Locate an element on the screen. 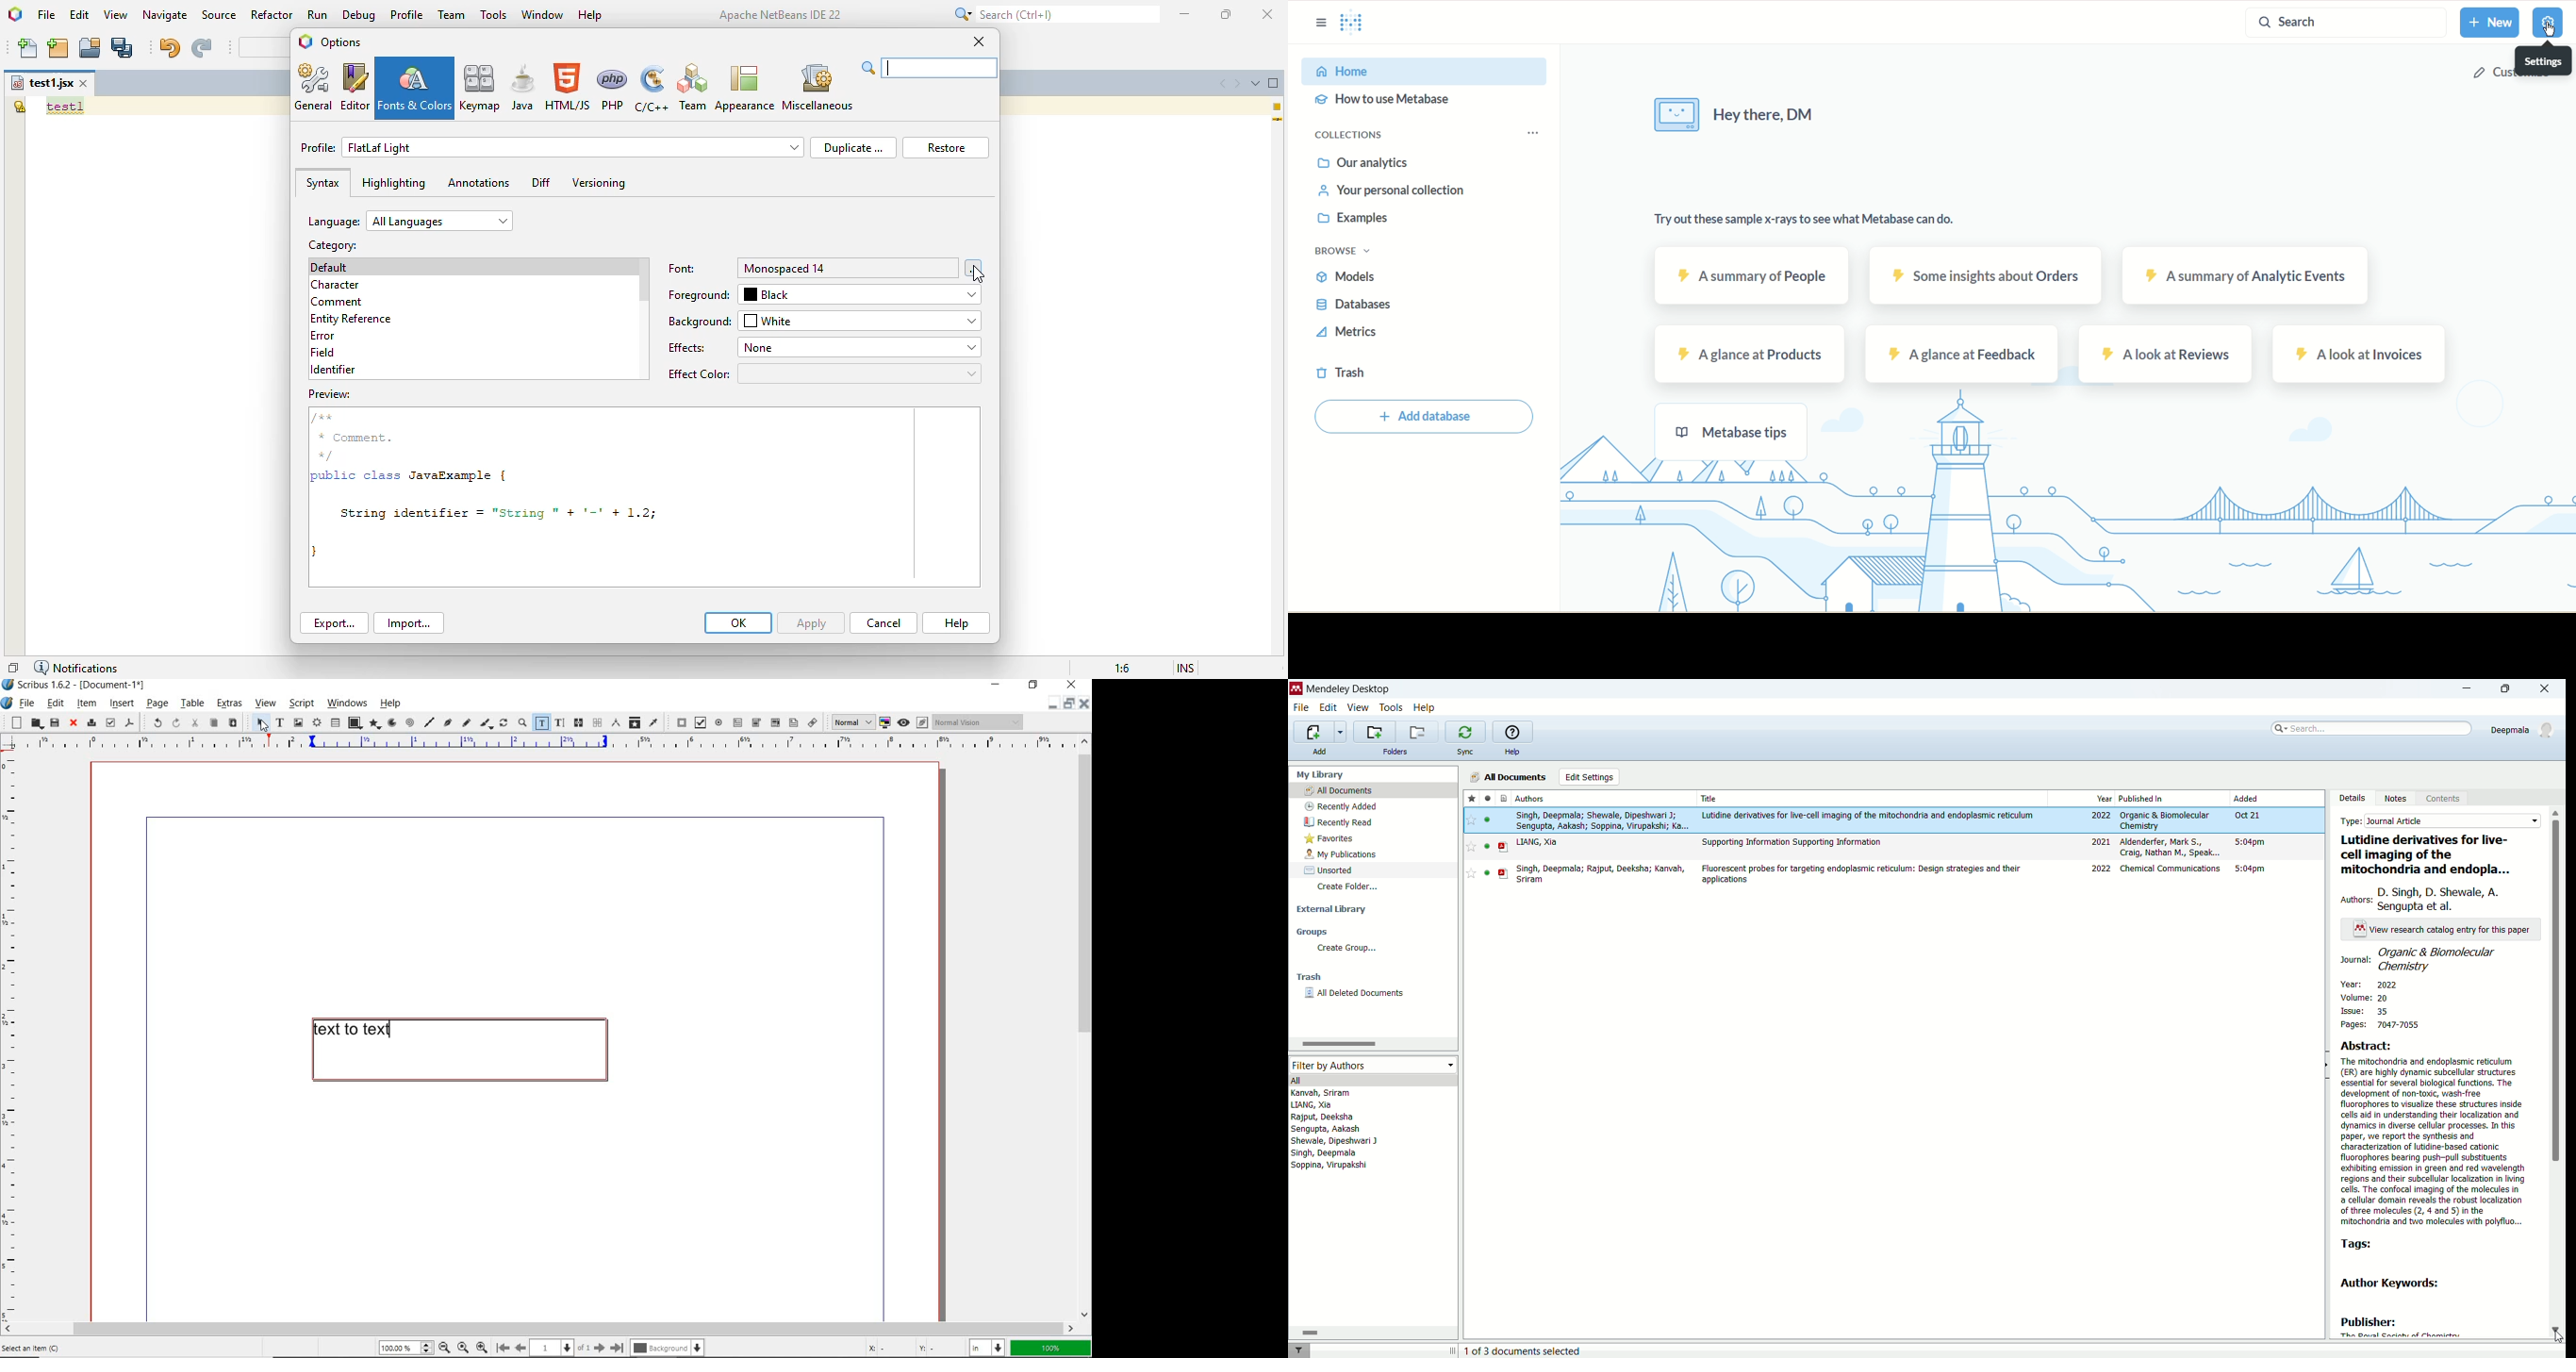 The height and width of the screenshot is (1372, 2576). edit settings is located at coordinates (1590, 777).